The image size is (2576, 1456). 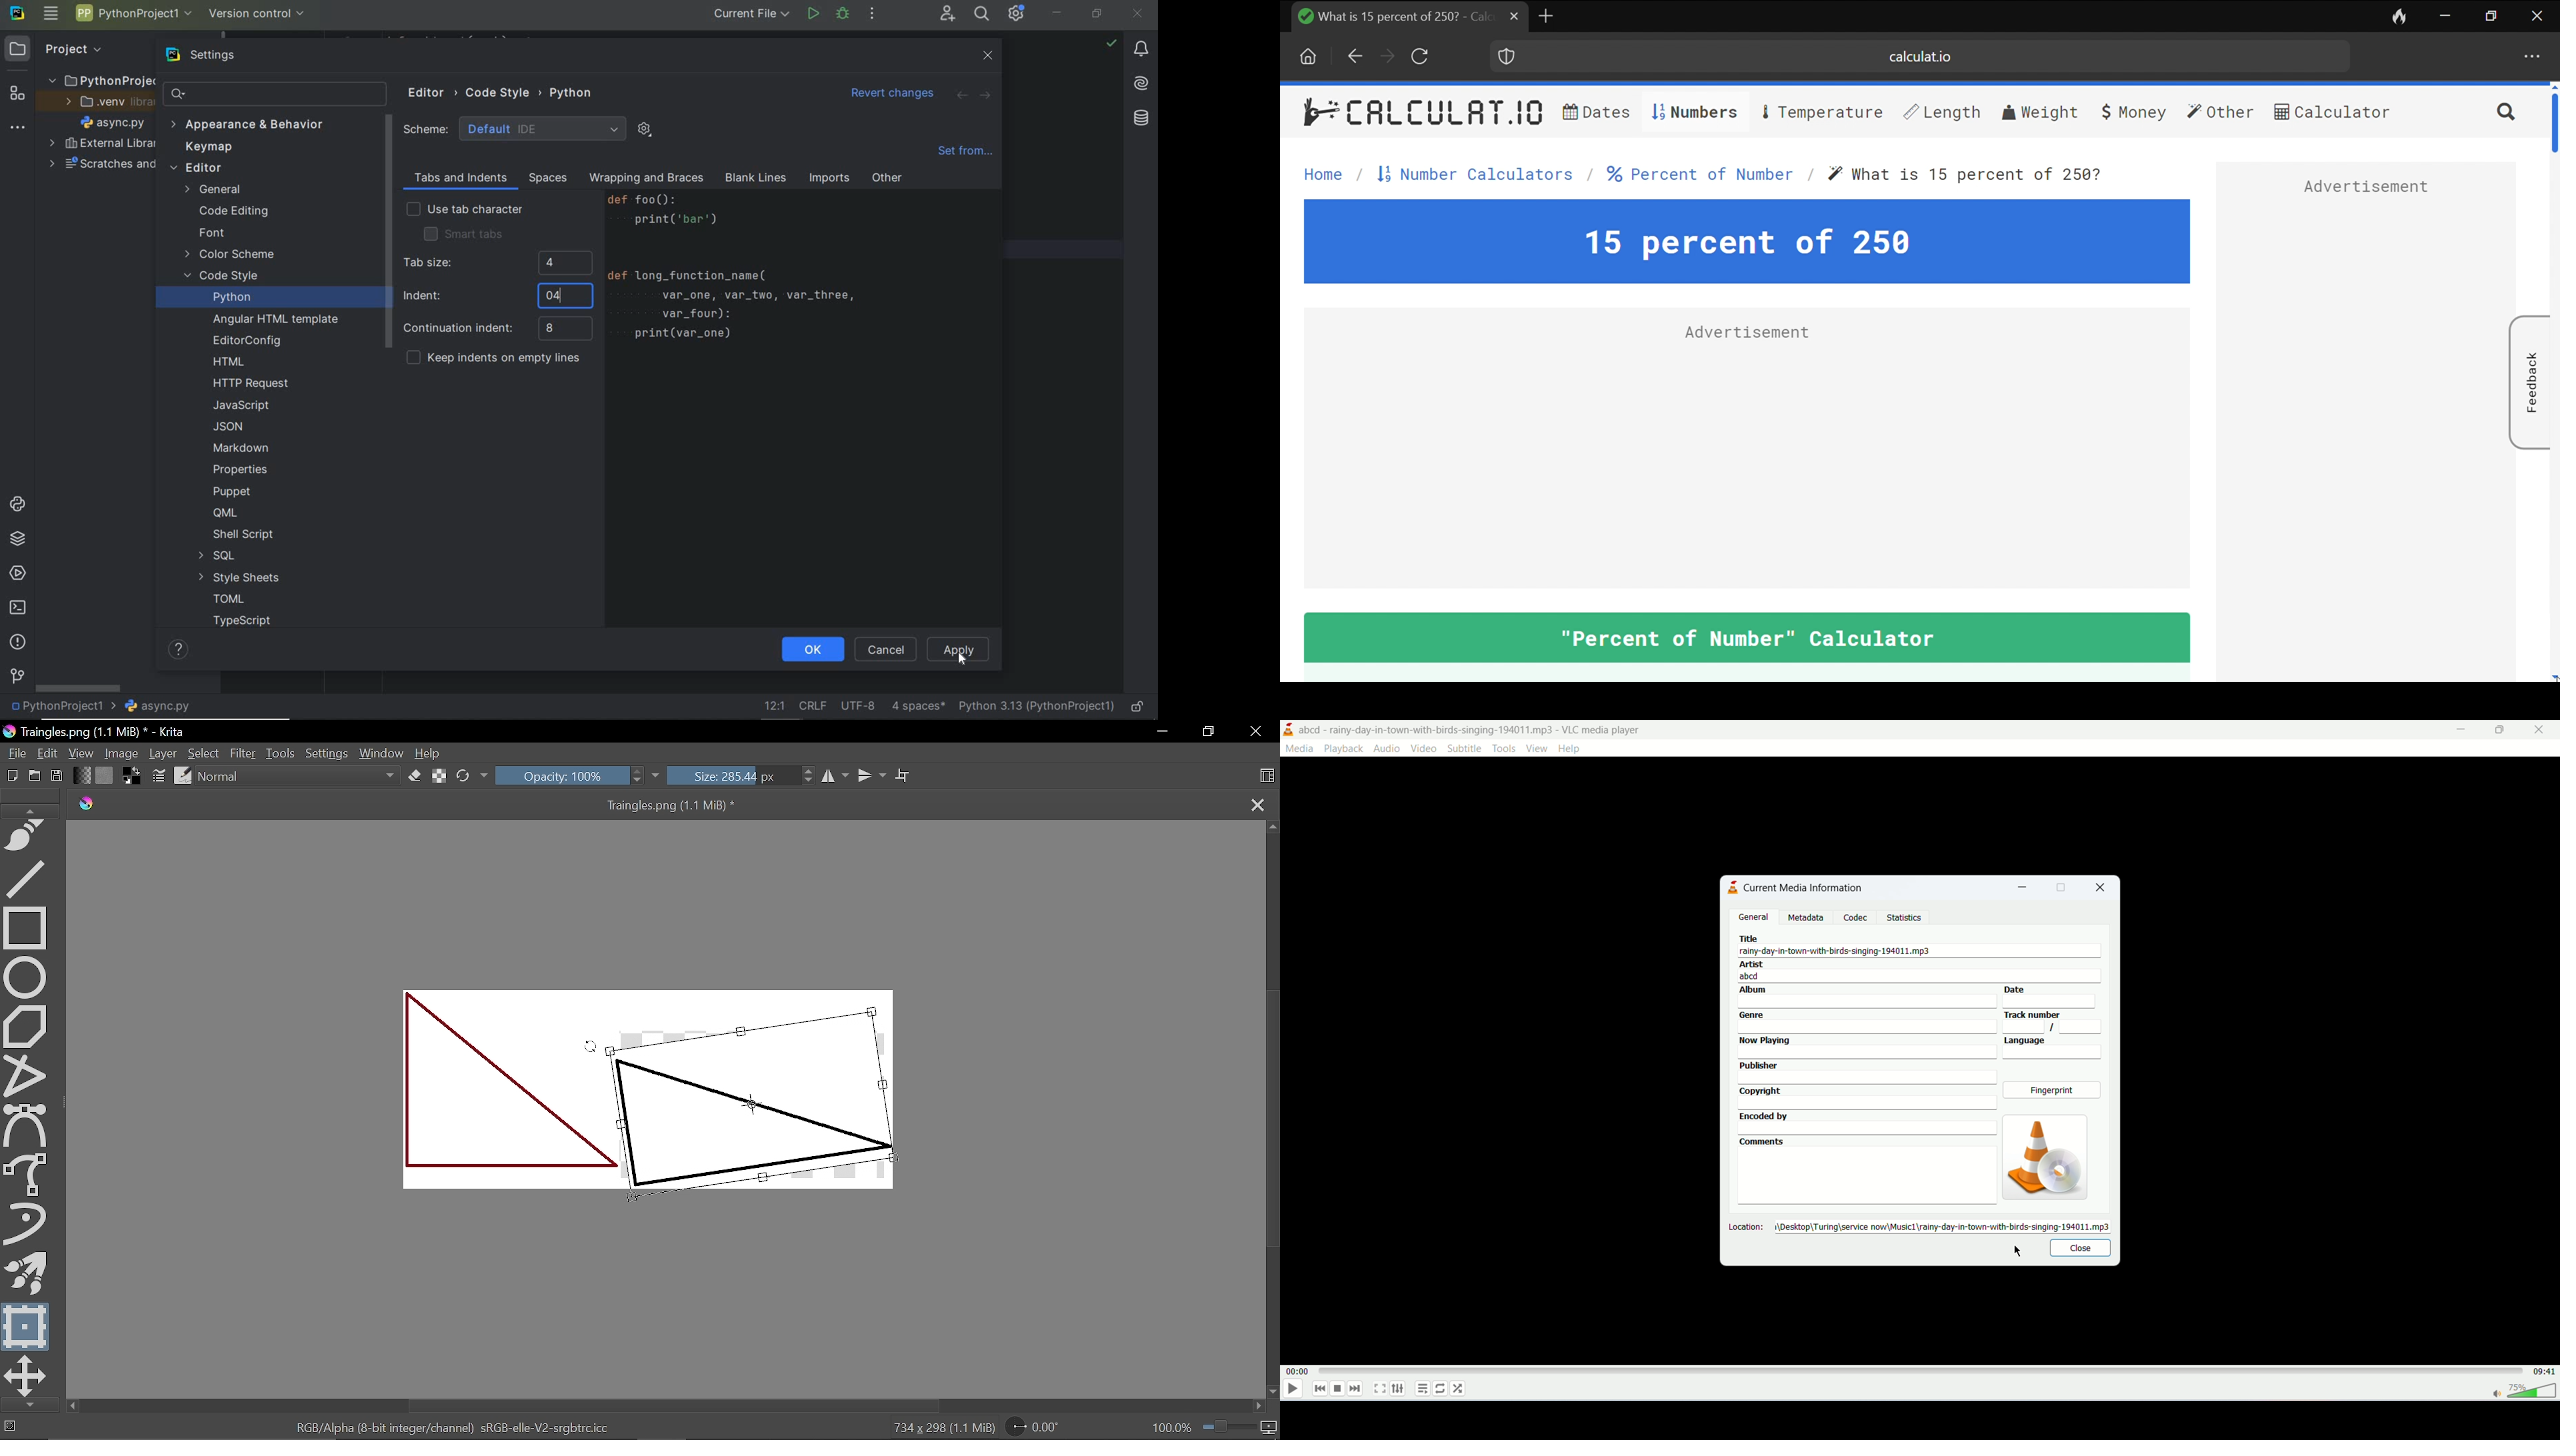 I want to click on tools, so click(x=1504, y=749).